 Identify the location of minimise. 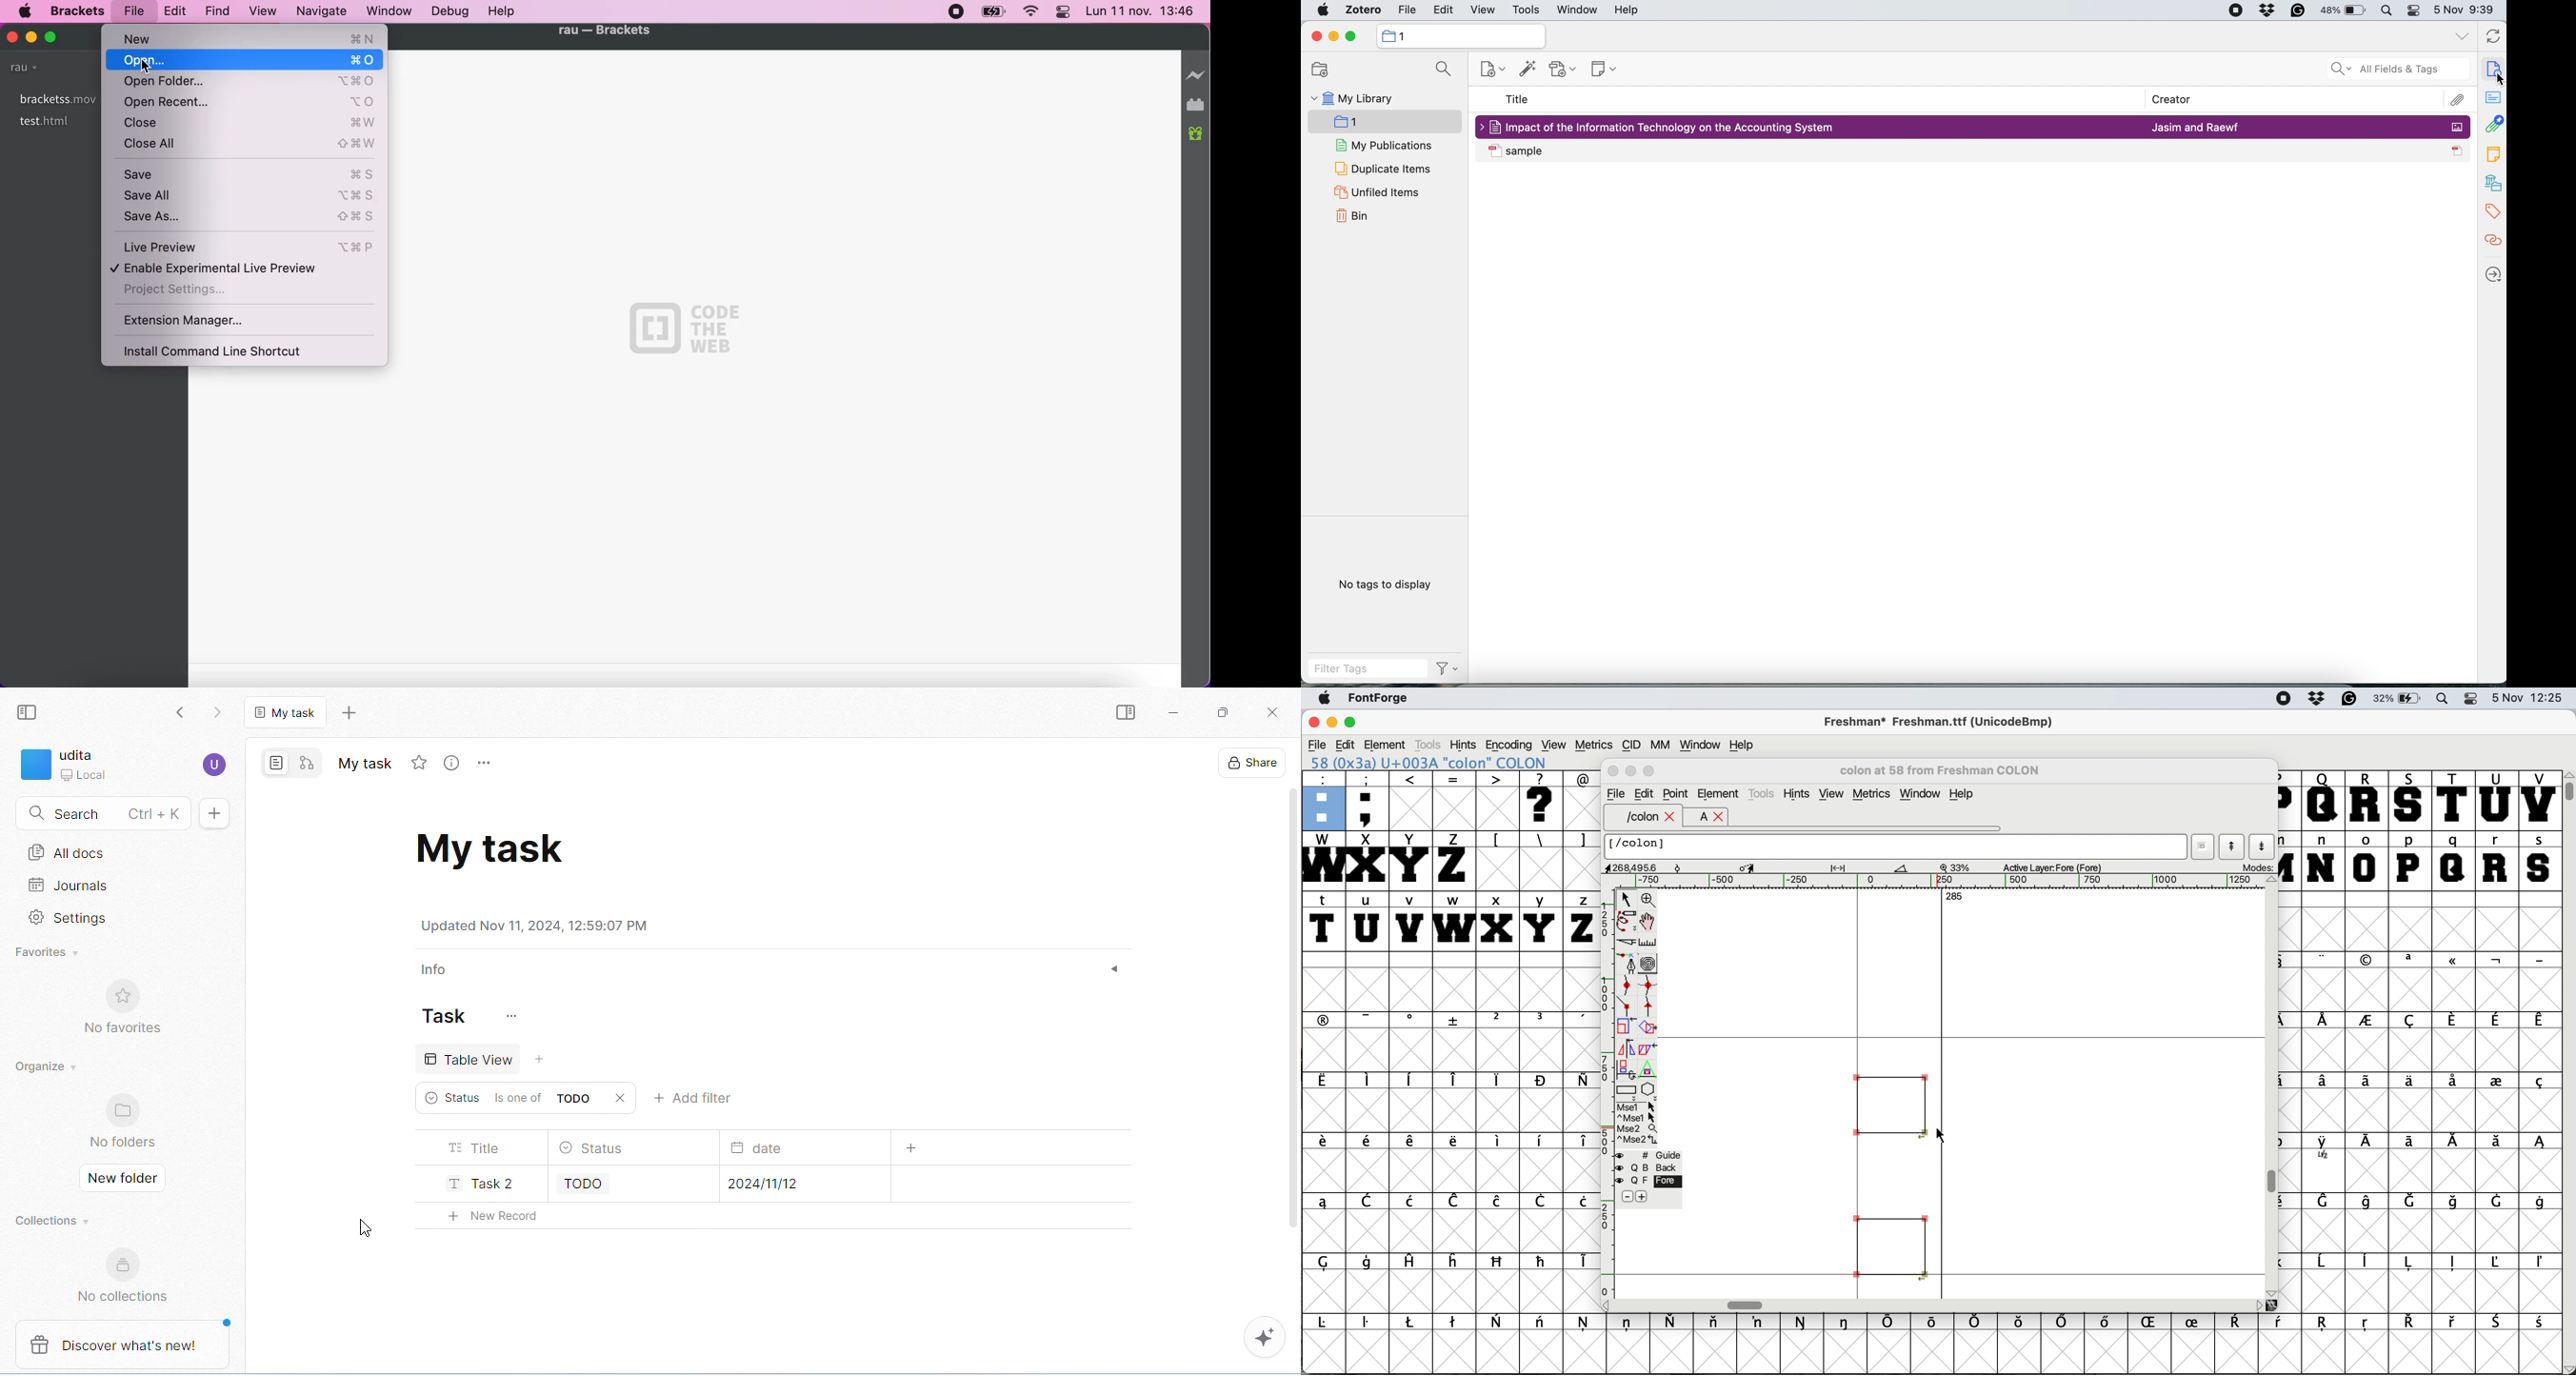
(1631, 771).